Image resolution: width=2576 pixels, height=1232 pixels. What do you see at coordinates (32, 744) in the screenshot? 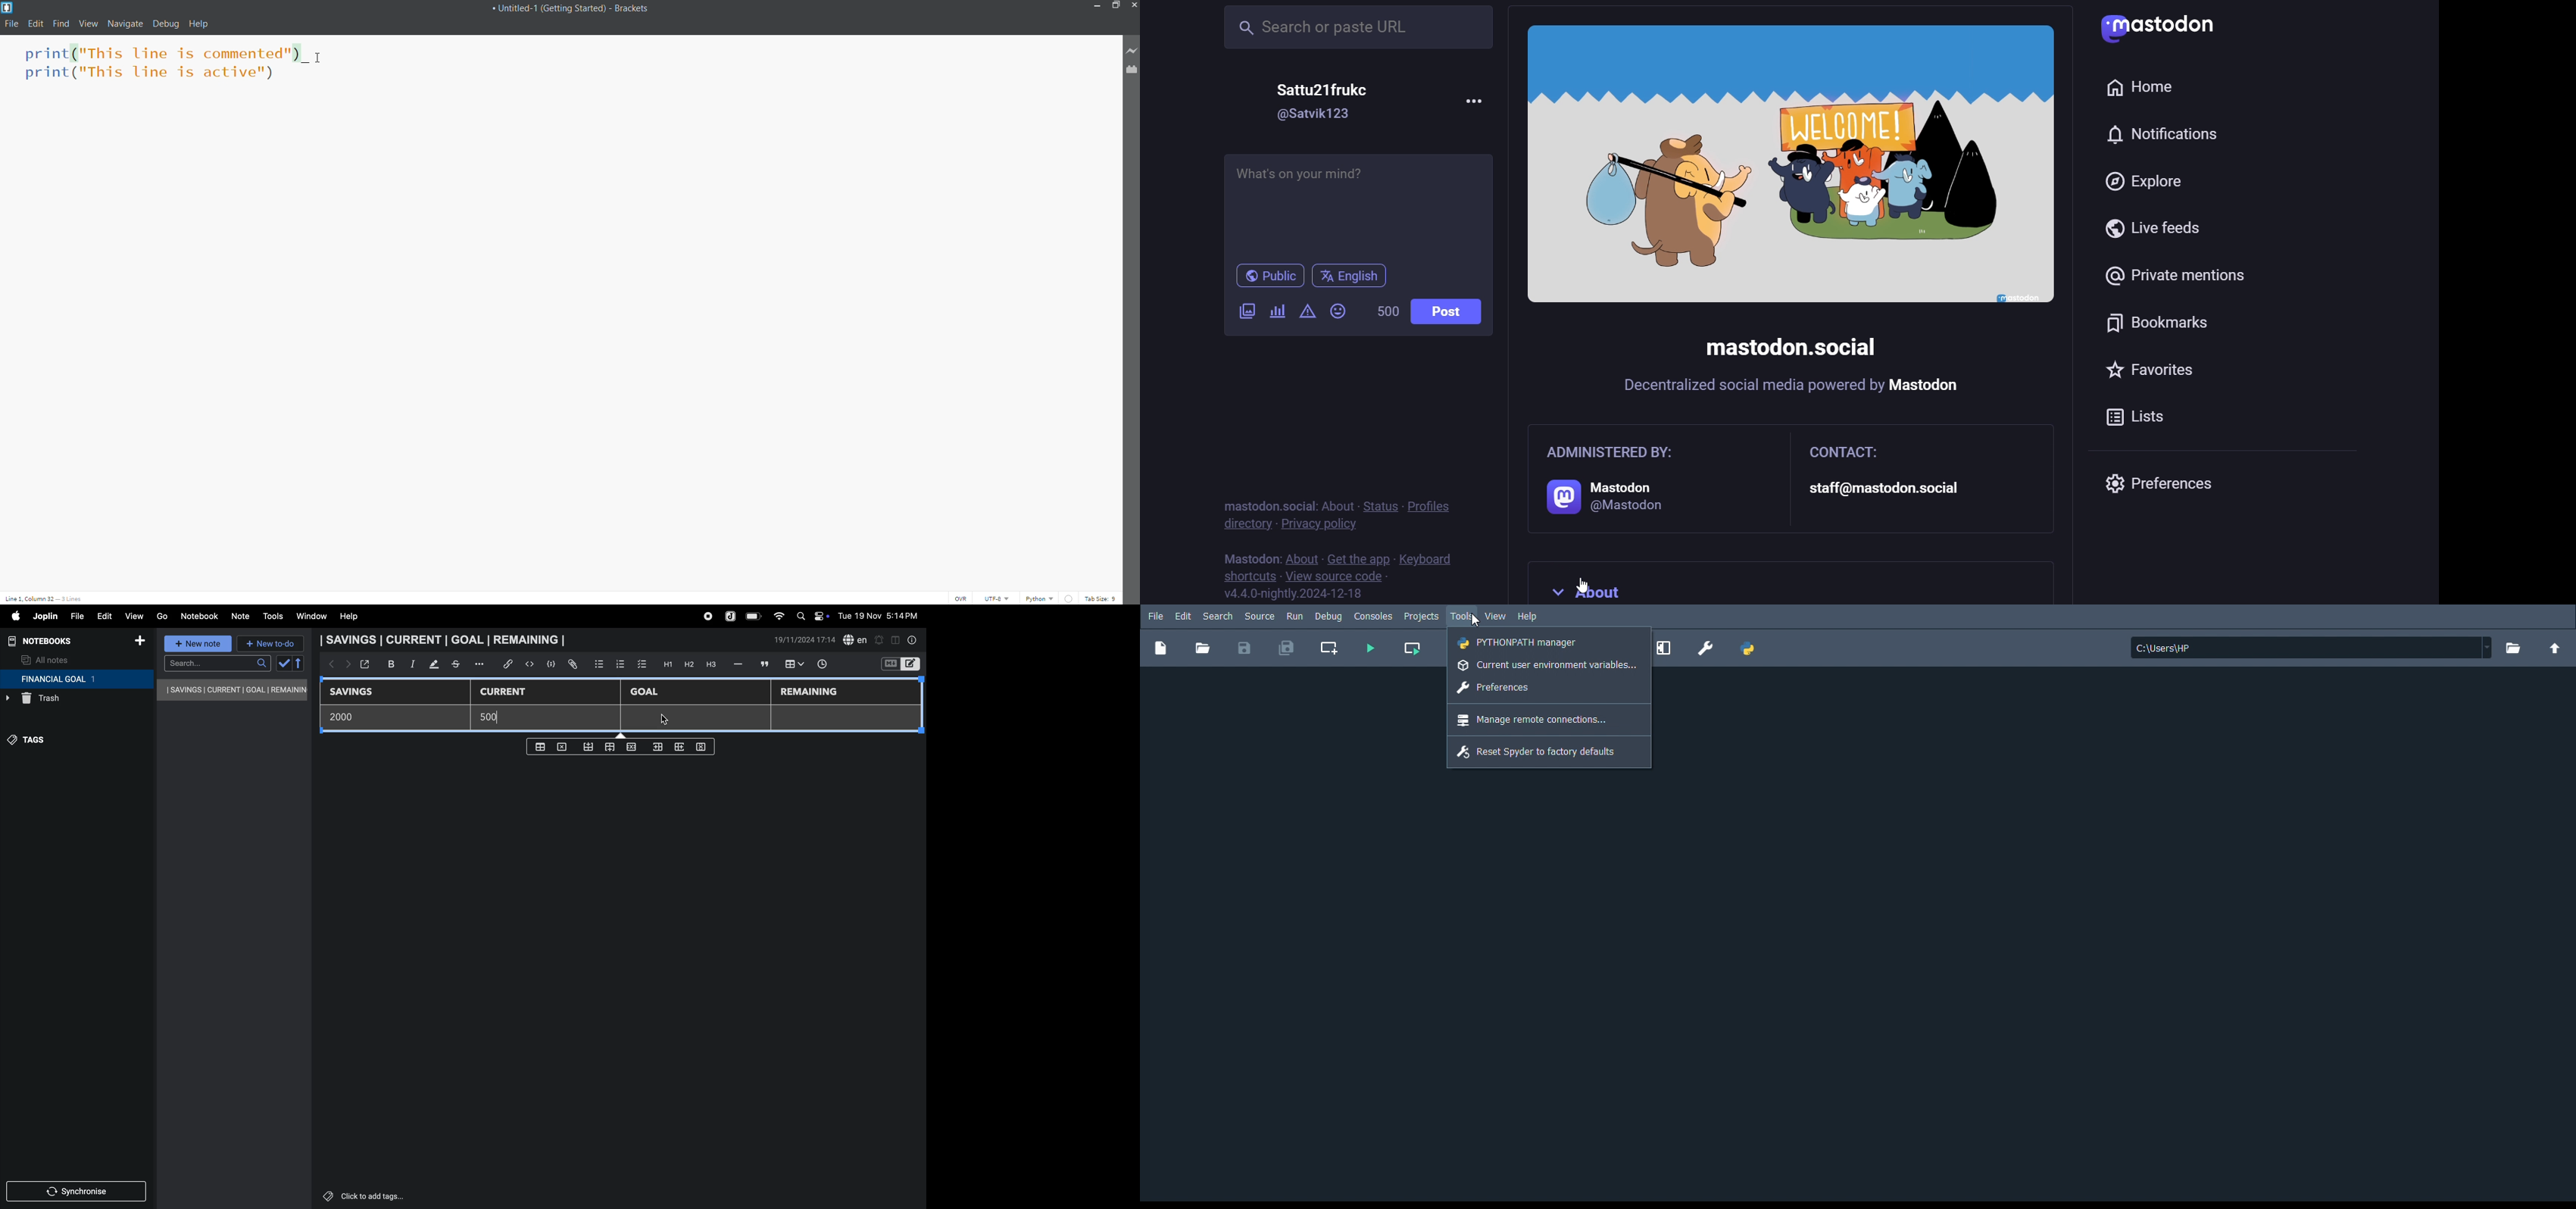
I see `tags` at bounding box center [32, 744].